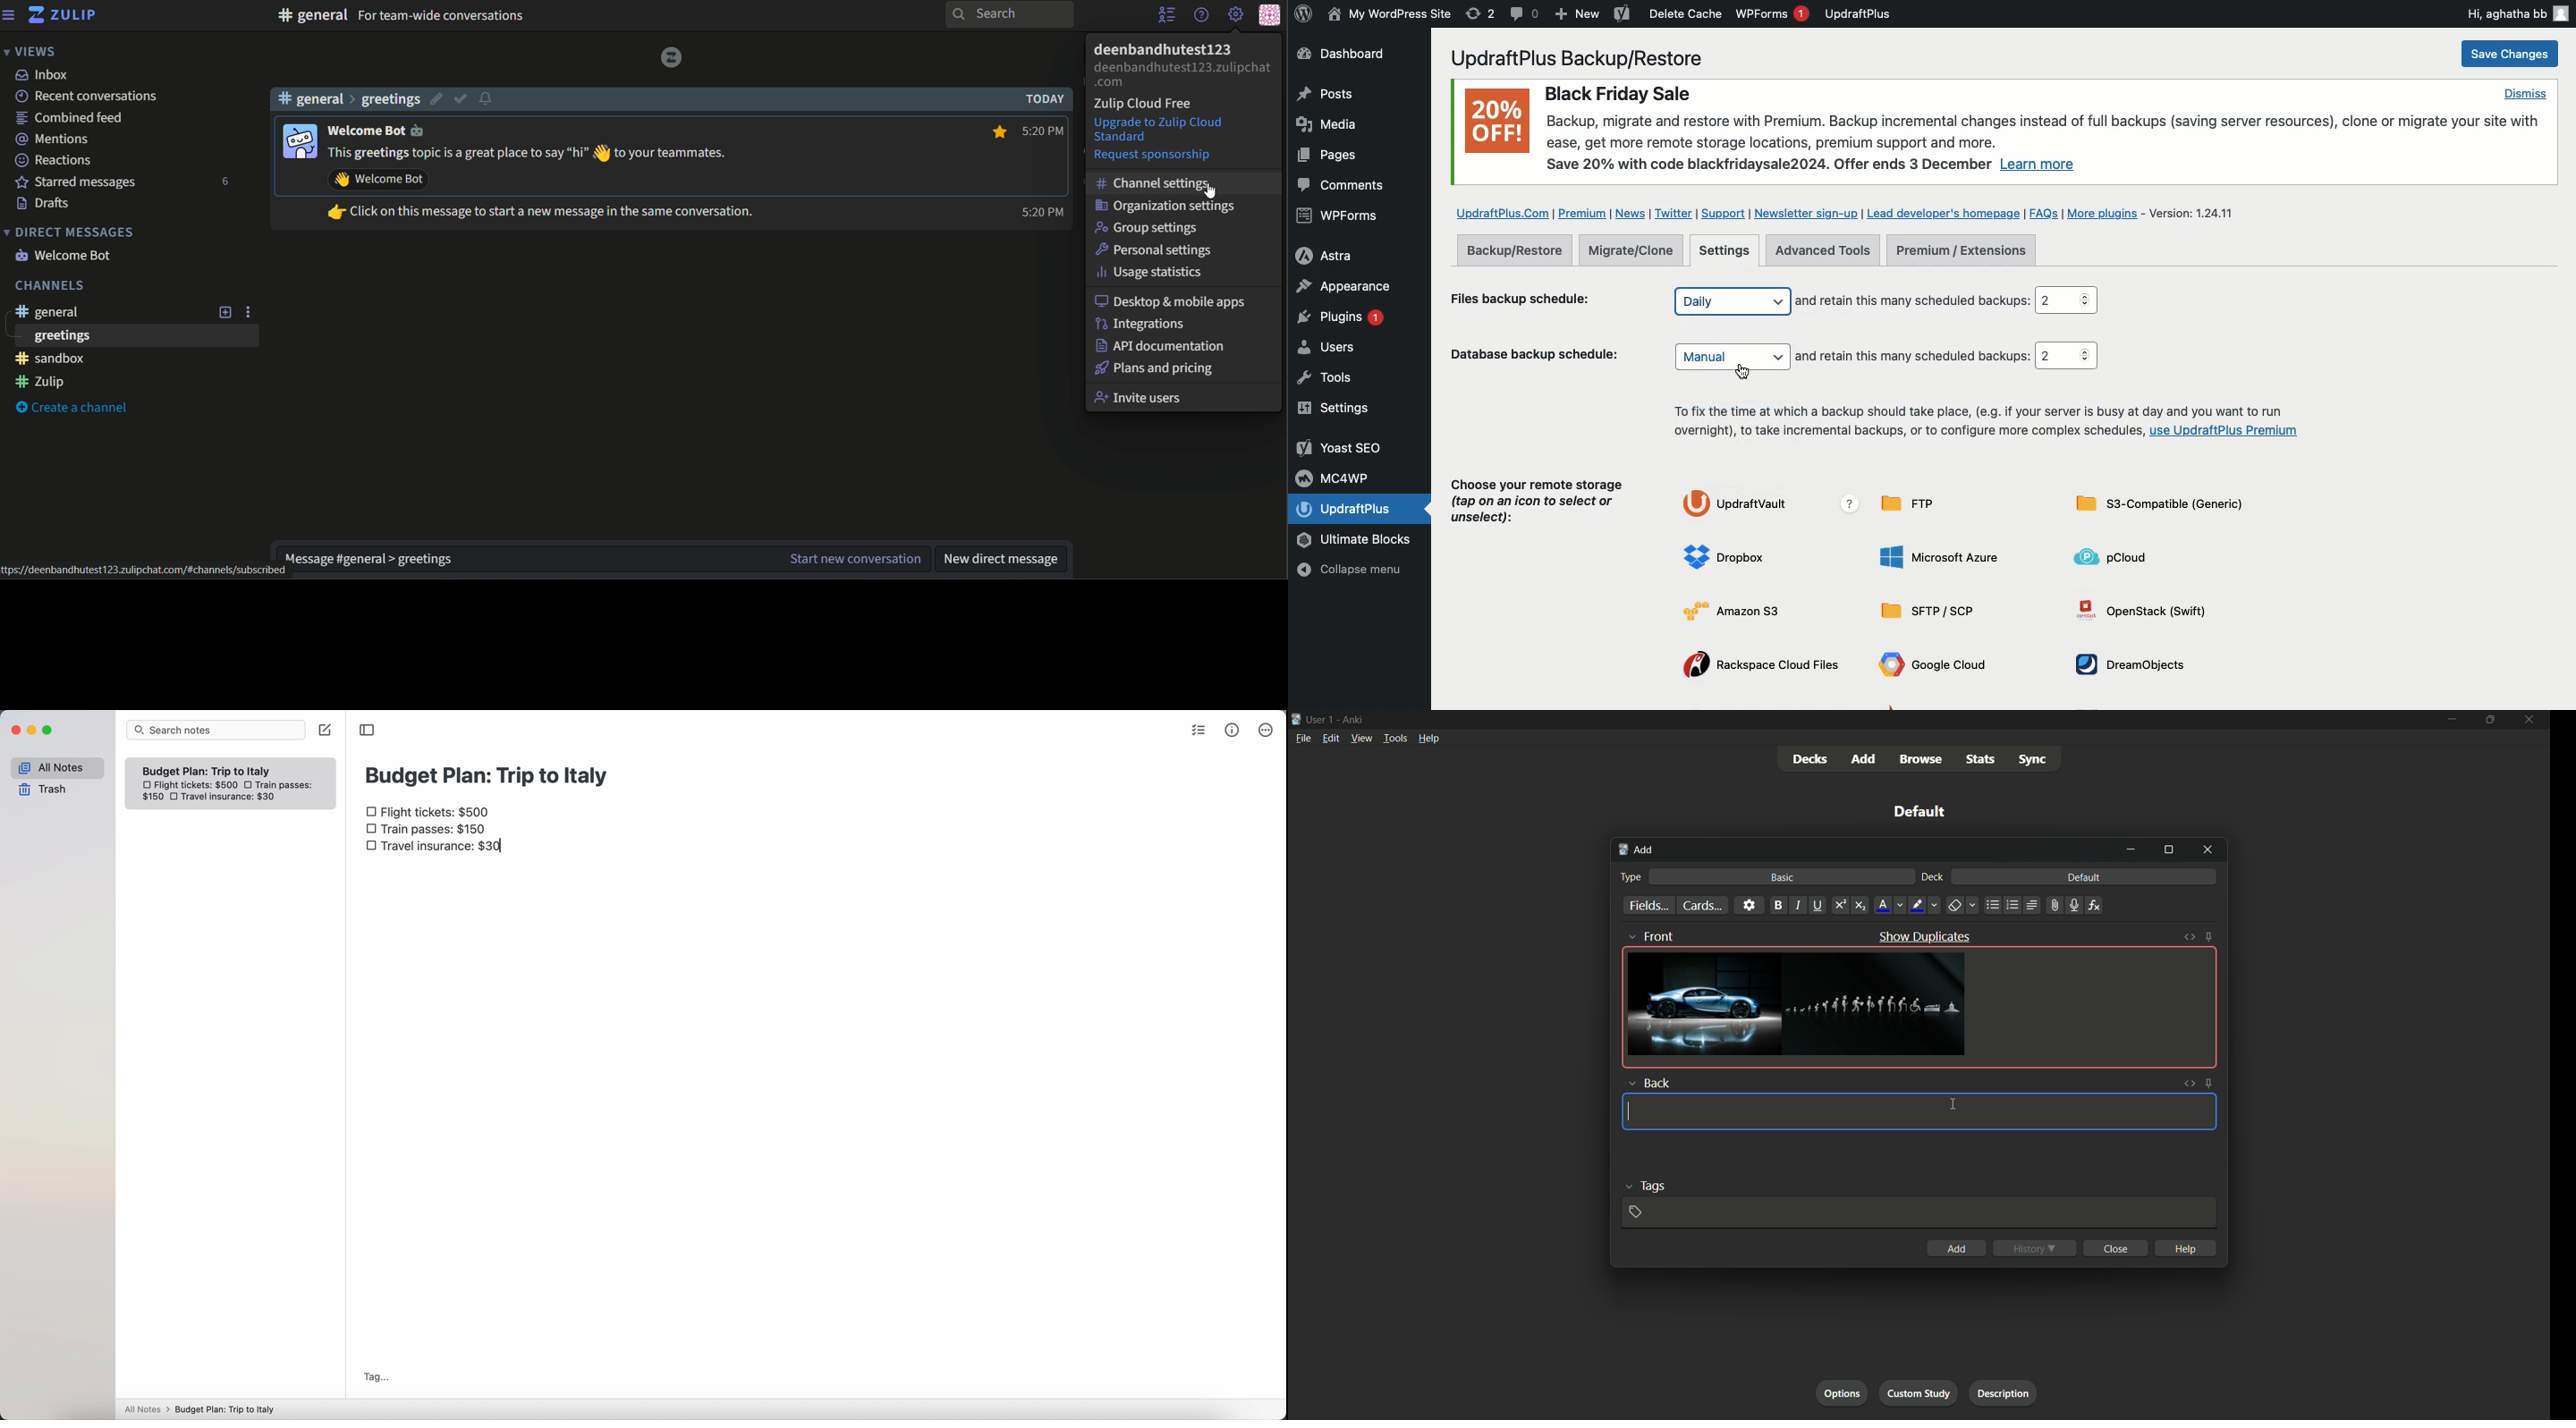 Image resolution: width=2576 pixels, height=1428 pixels. What do you see at coordinates (1862, 759) in the screenshot?
I see `add` at bounding box center [1862, 759].